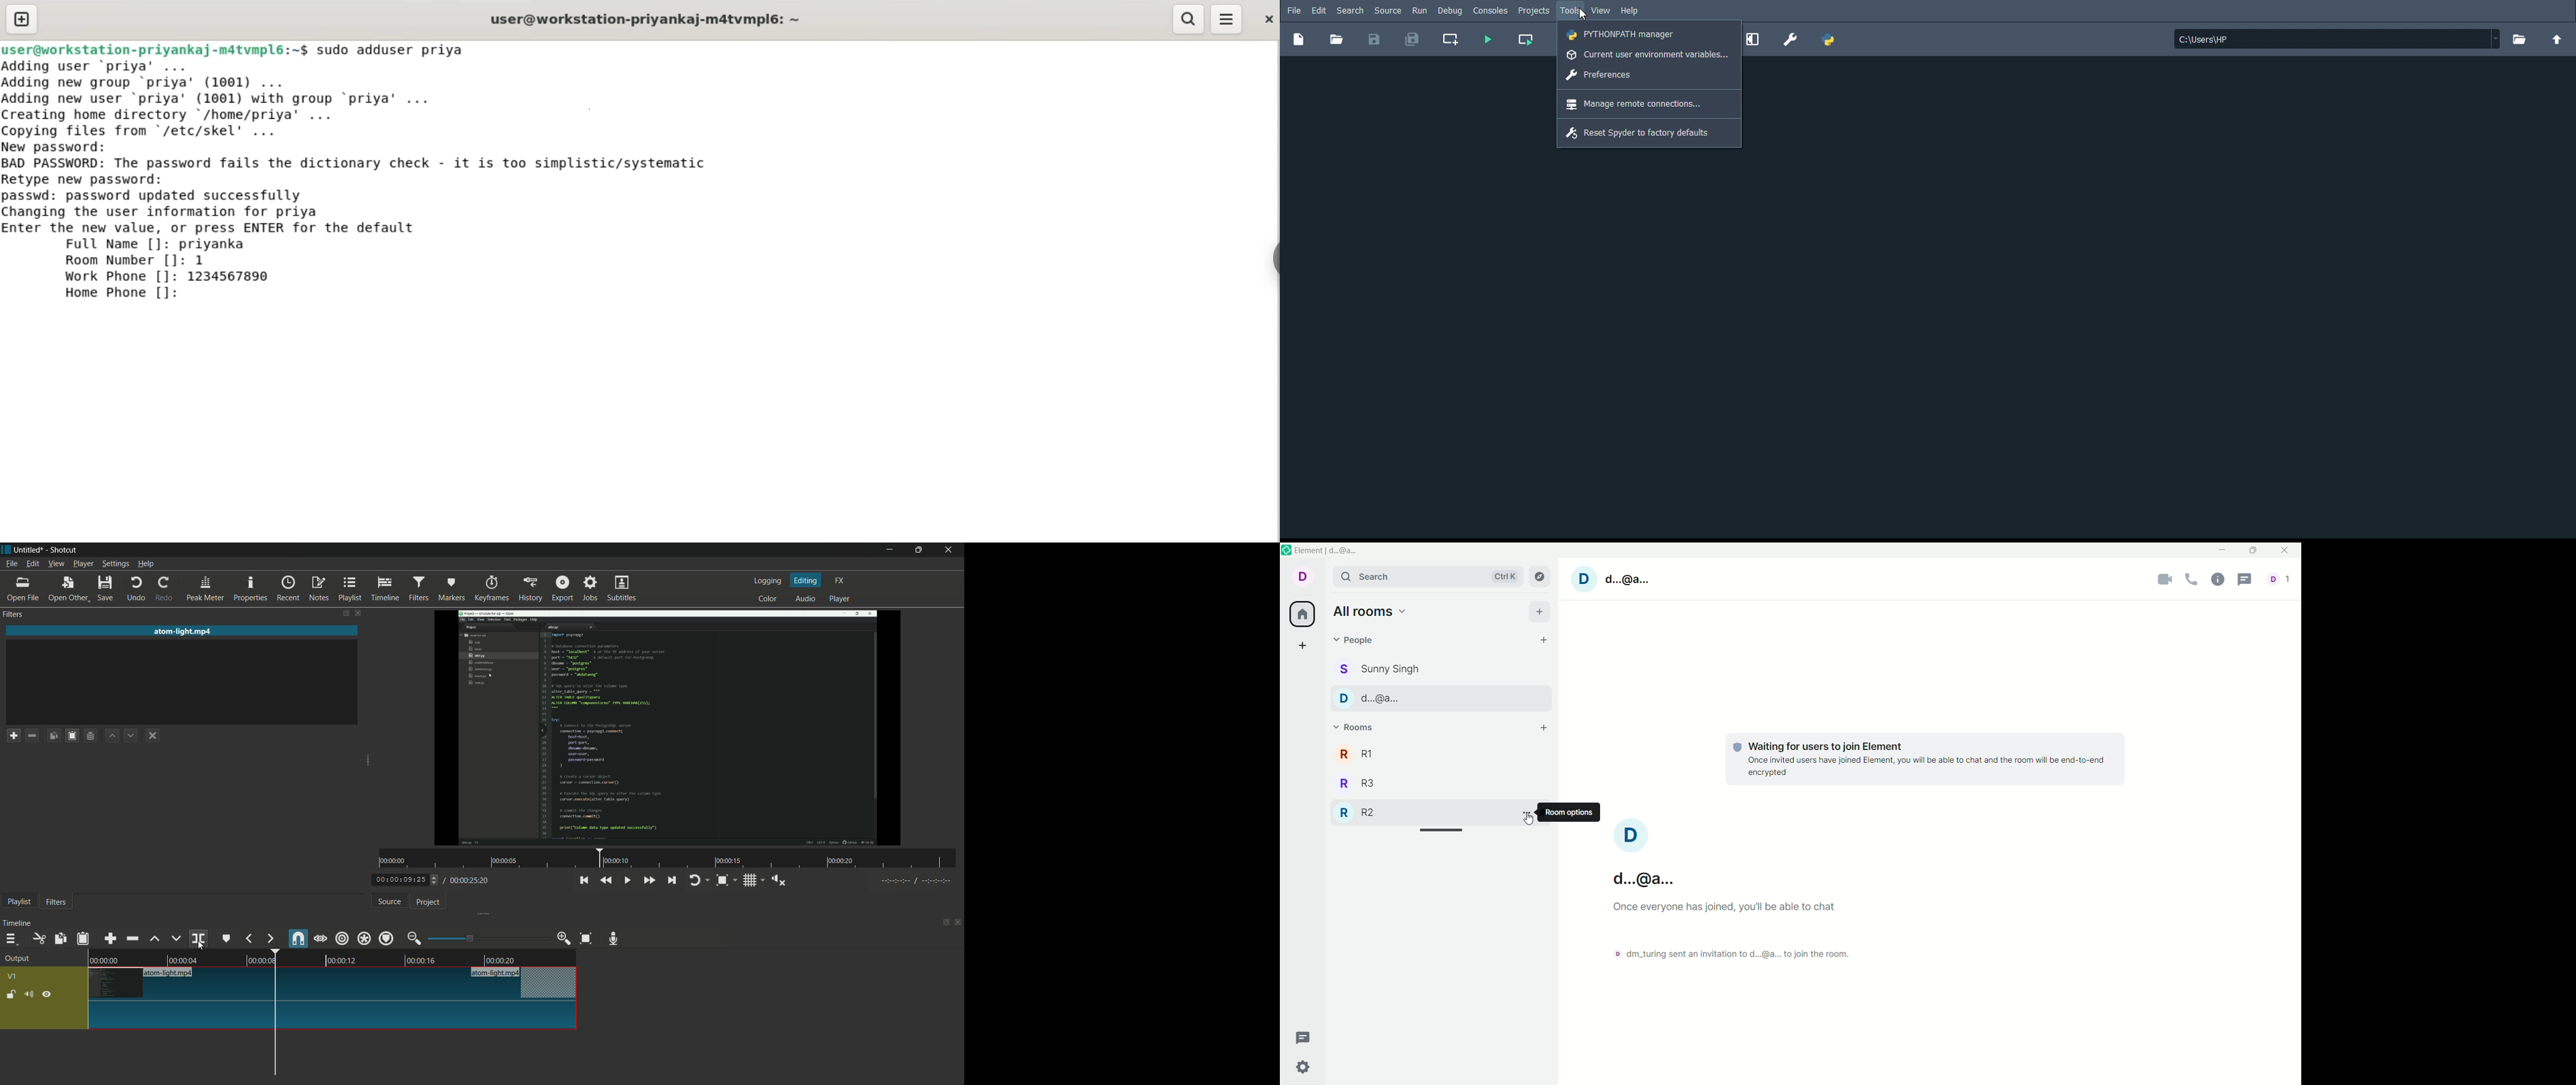 The image size is (2576, 1092). I want to click on Preferences, so click(1791, 39).